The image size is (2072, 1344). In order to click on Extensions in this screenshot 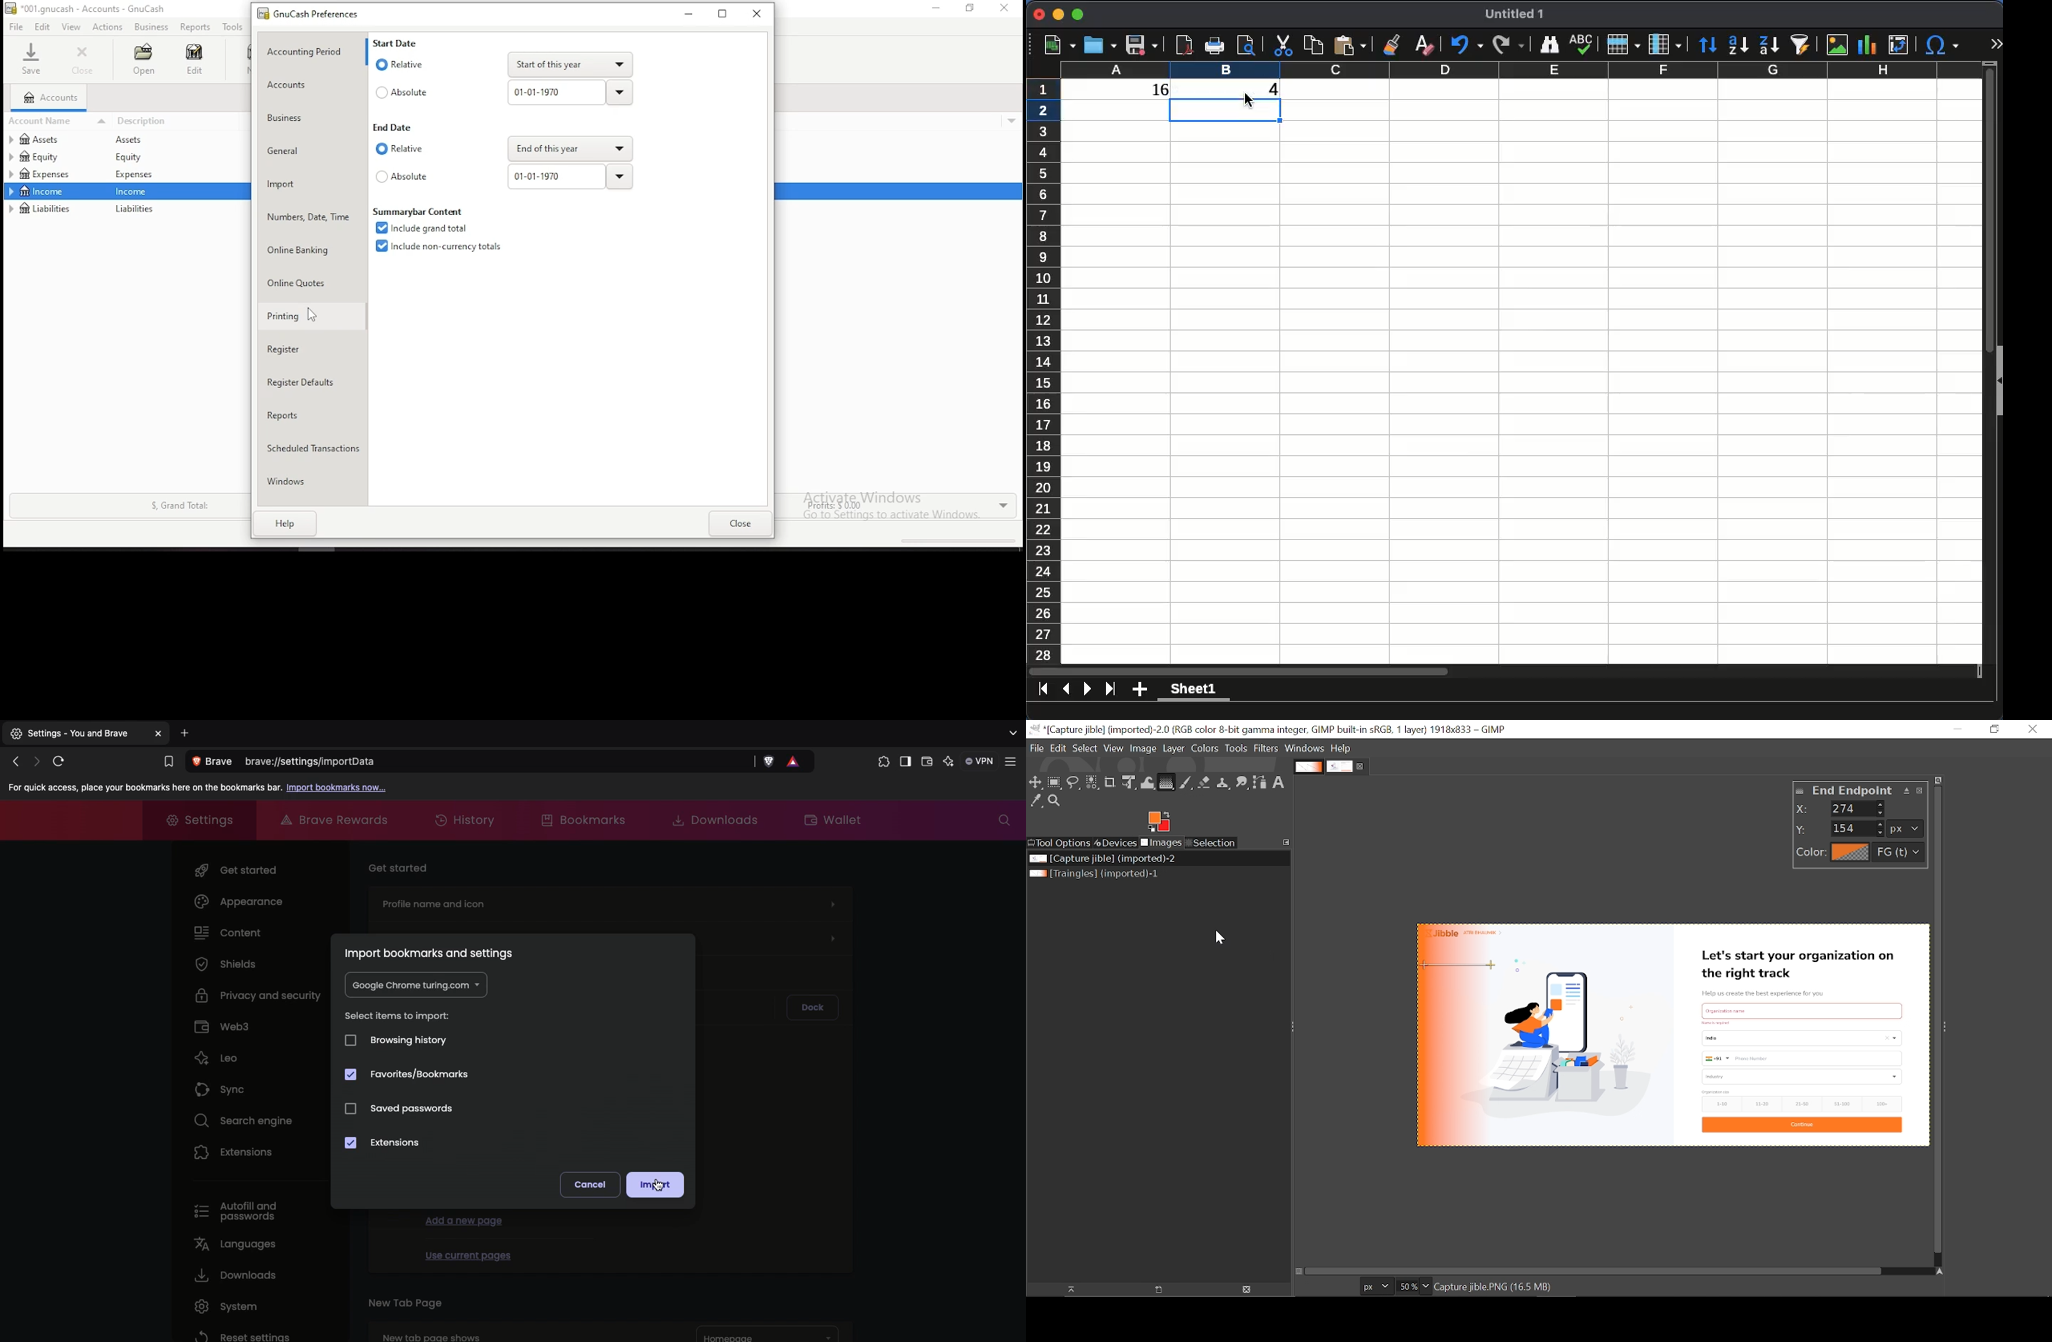, I will do `click(881, 762)`.